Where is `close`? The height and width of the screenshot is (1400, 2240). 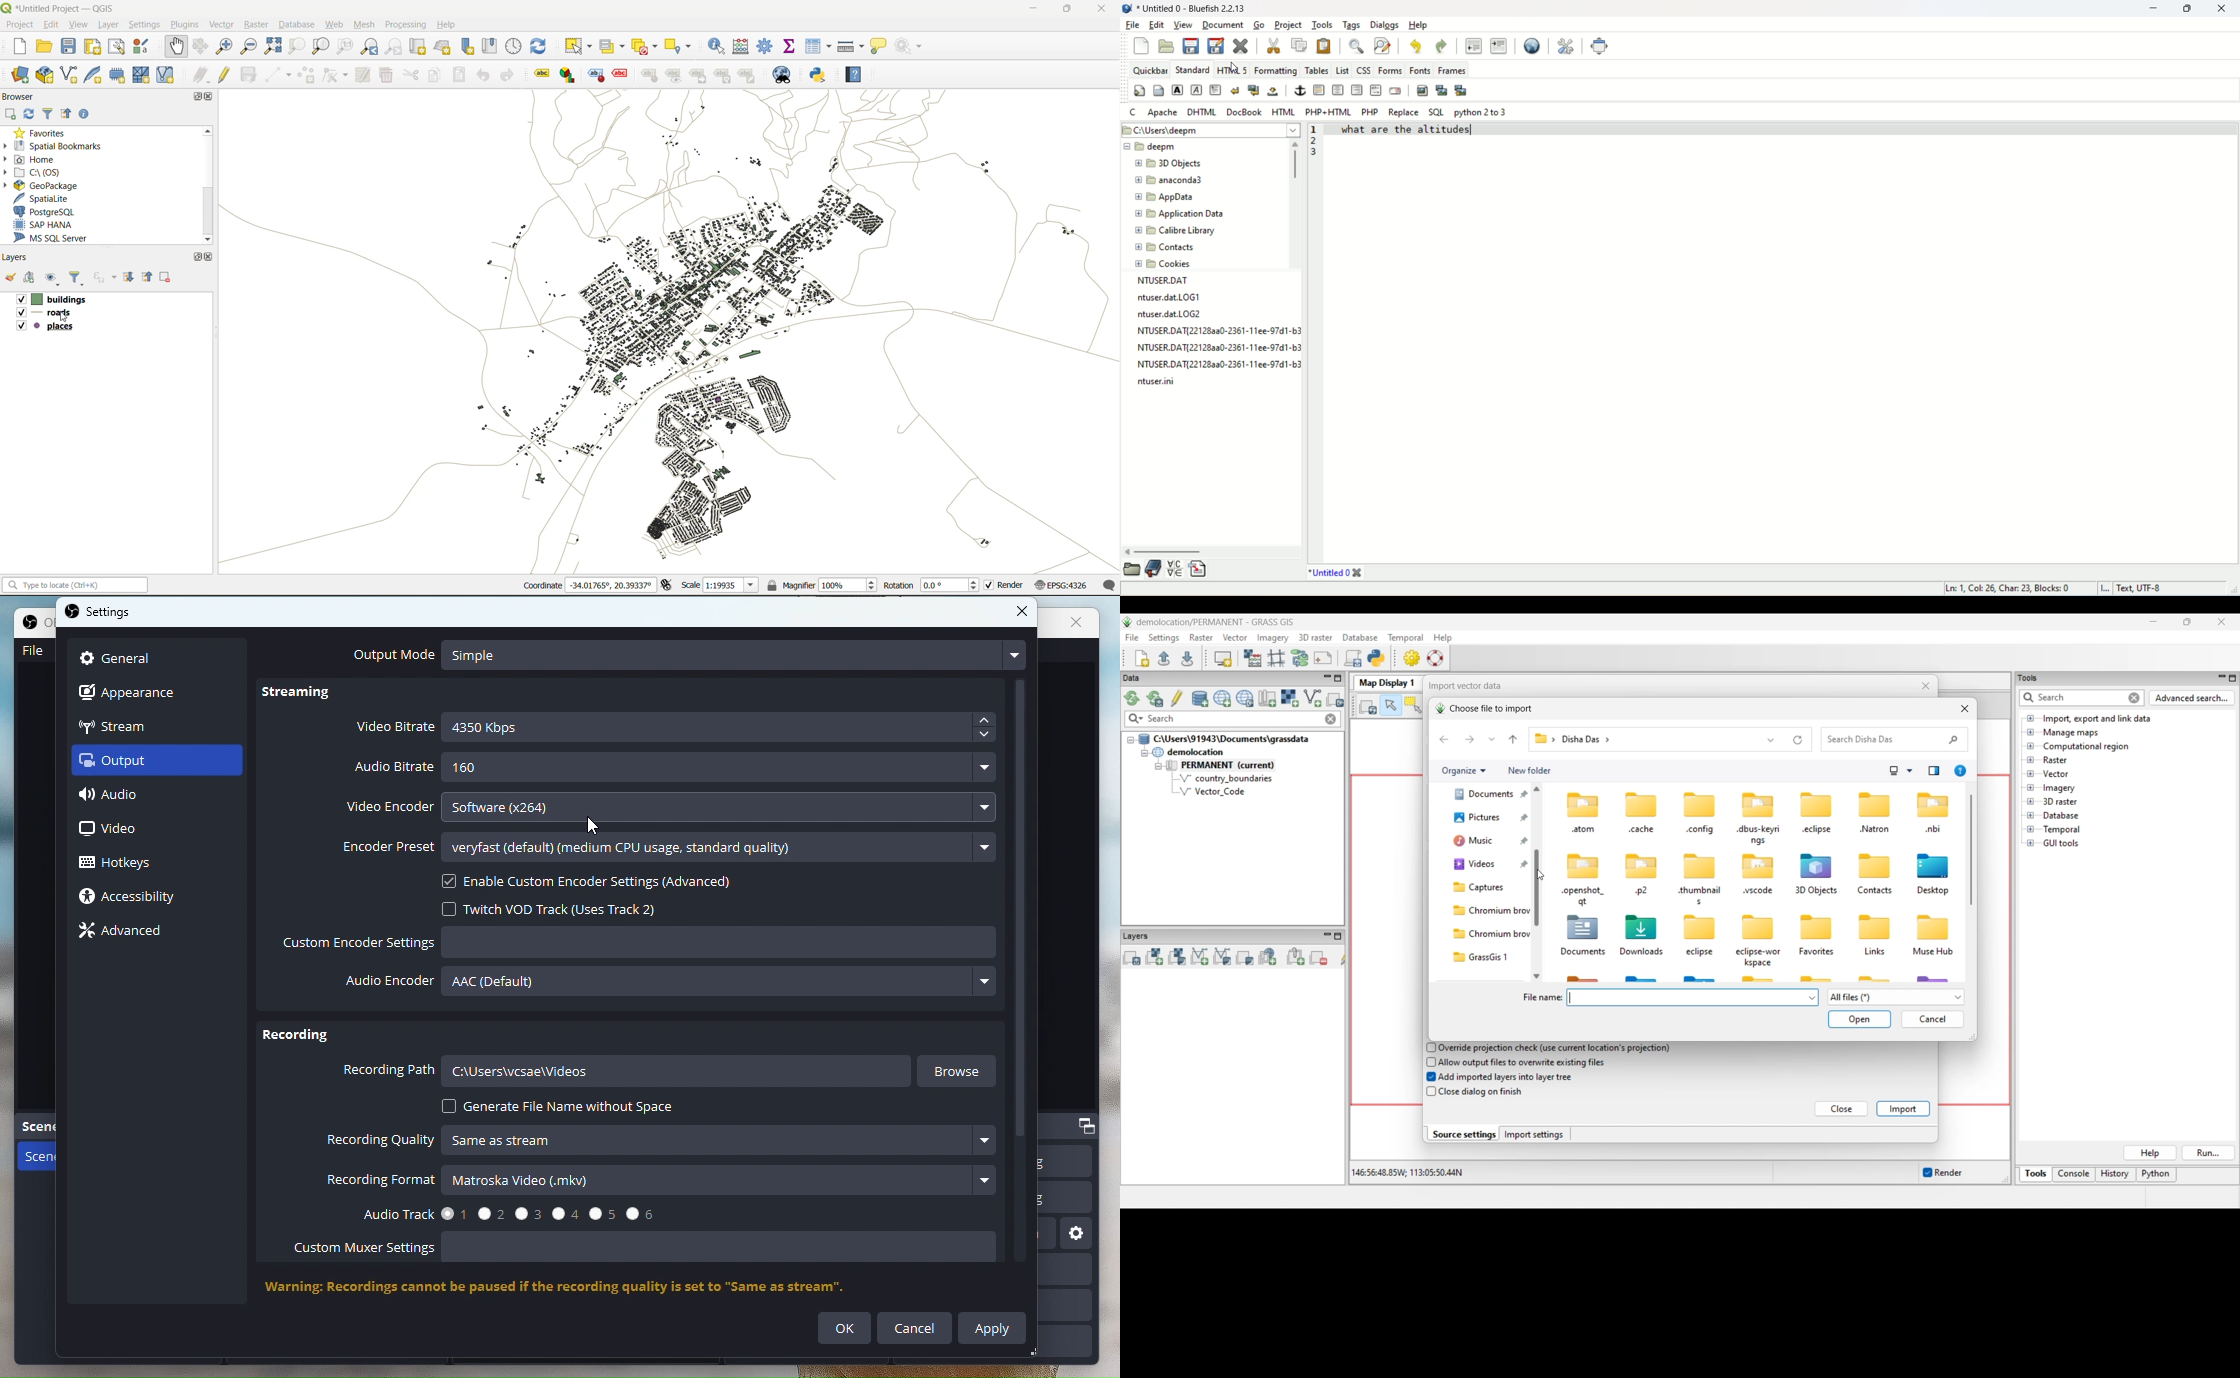
close is located at coordinates (1102, 9).